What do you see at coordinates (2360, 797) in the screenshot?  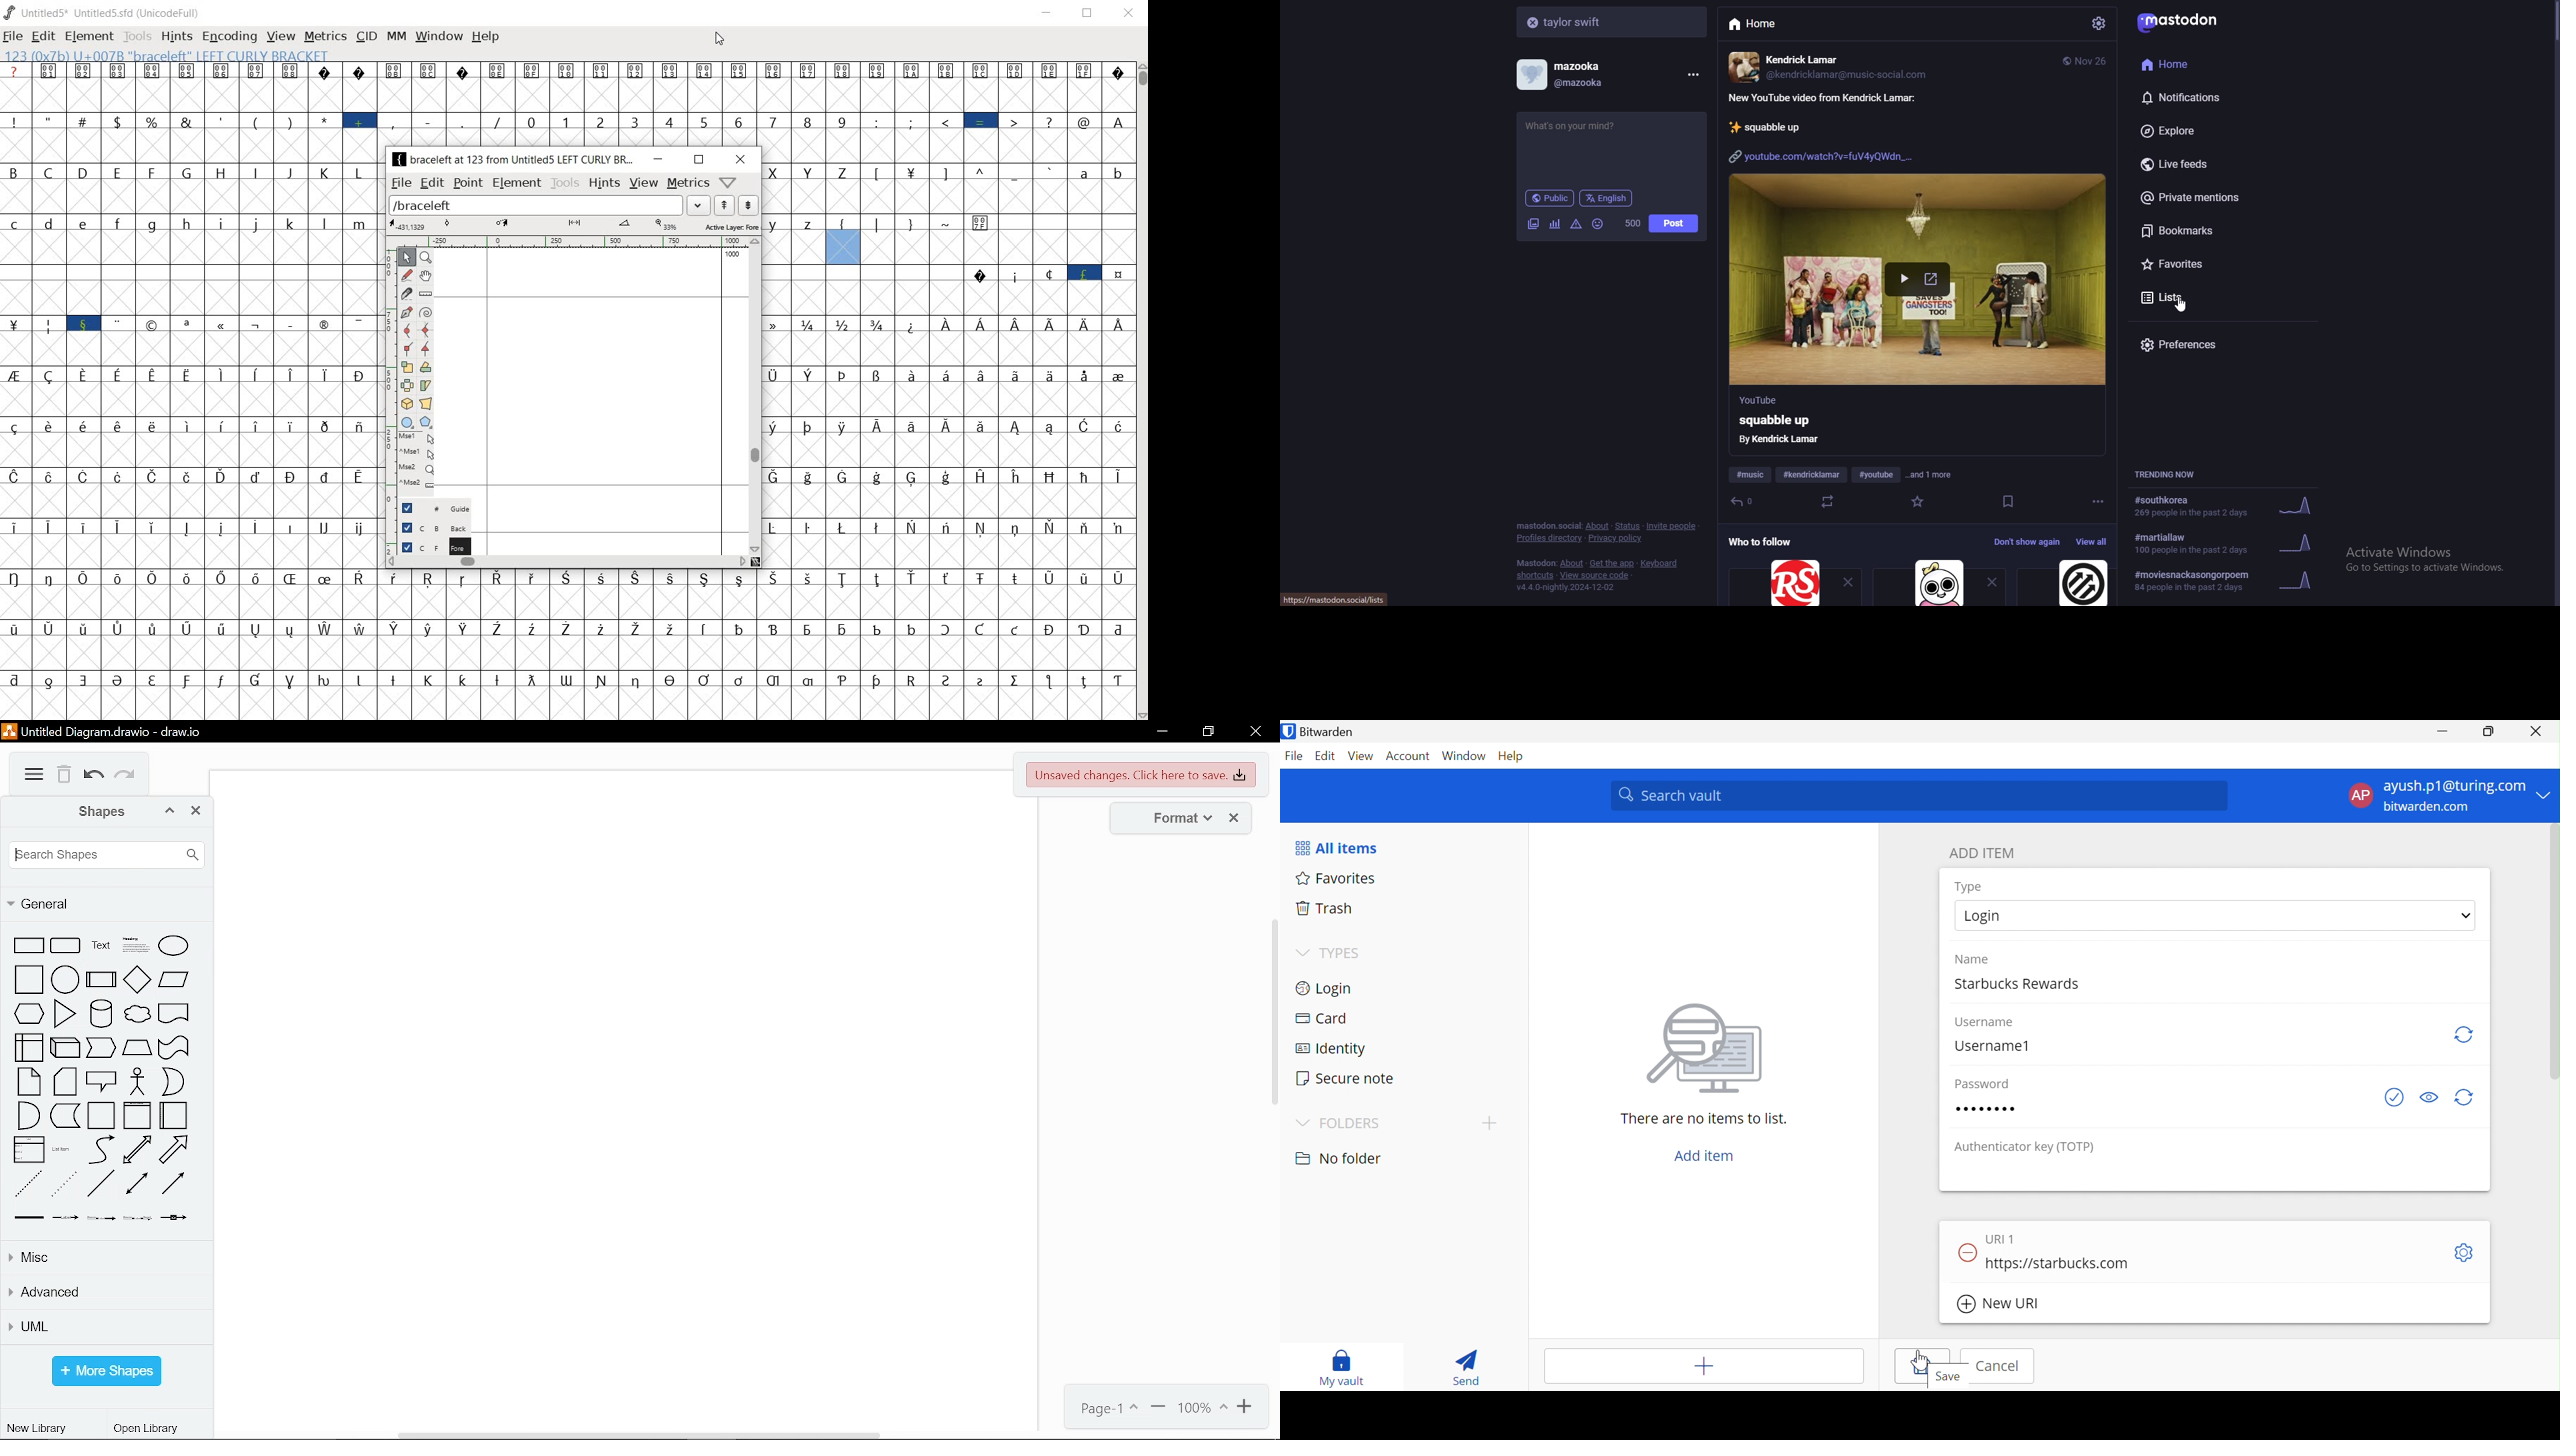 I see `AP` at bounding box center [2360, 797].